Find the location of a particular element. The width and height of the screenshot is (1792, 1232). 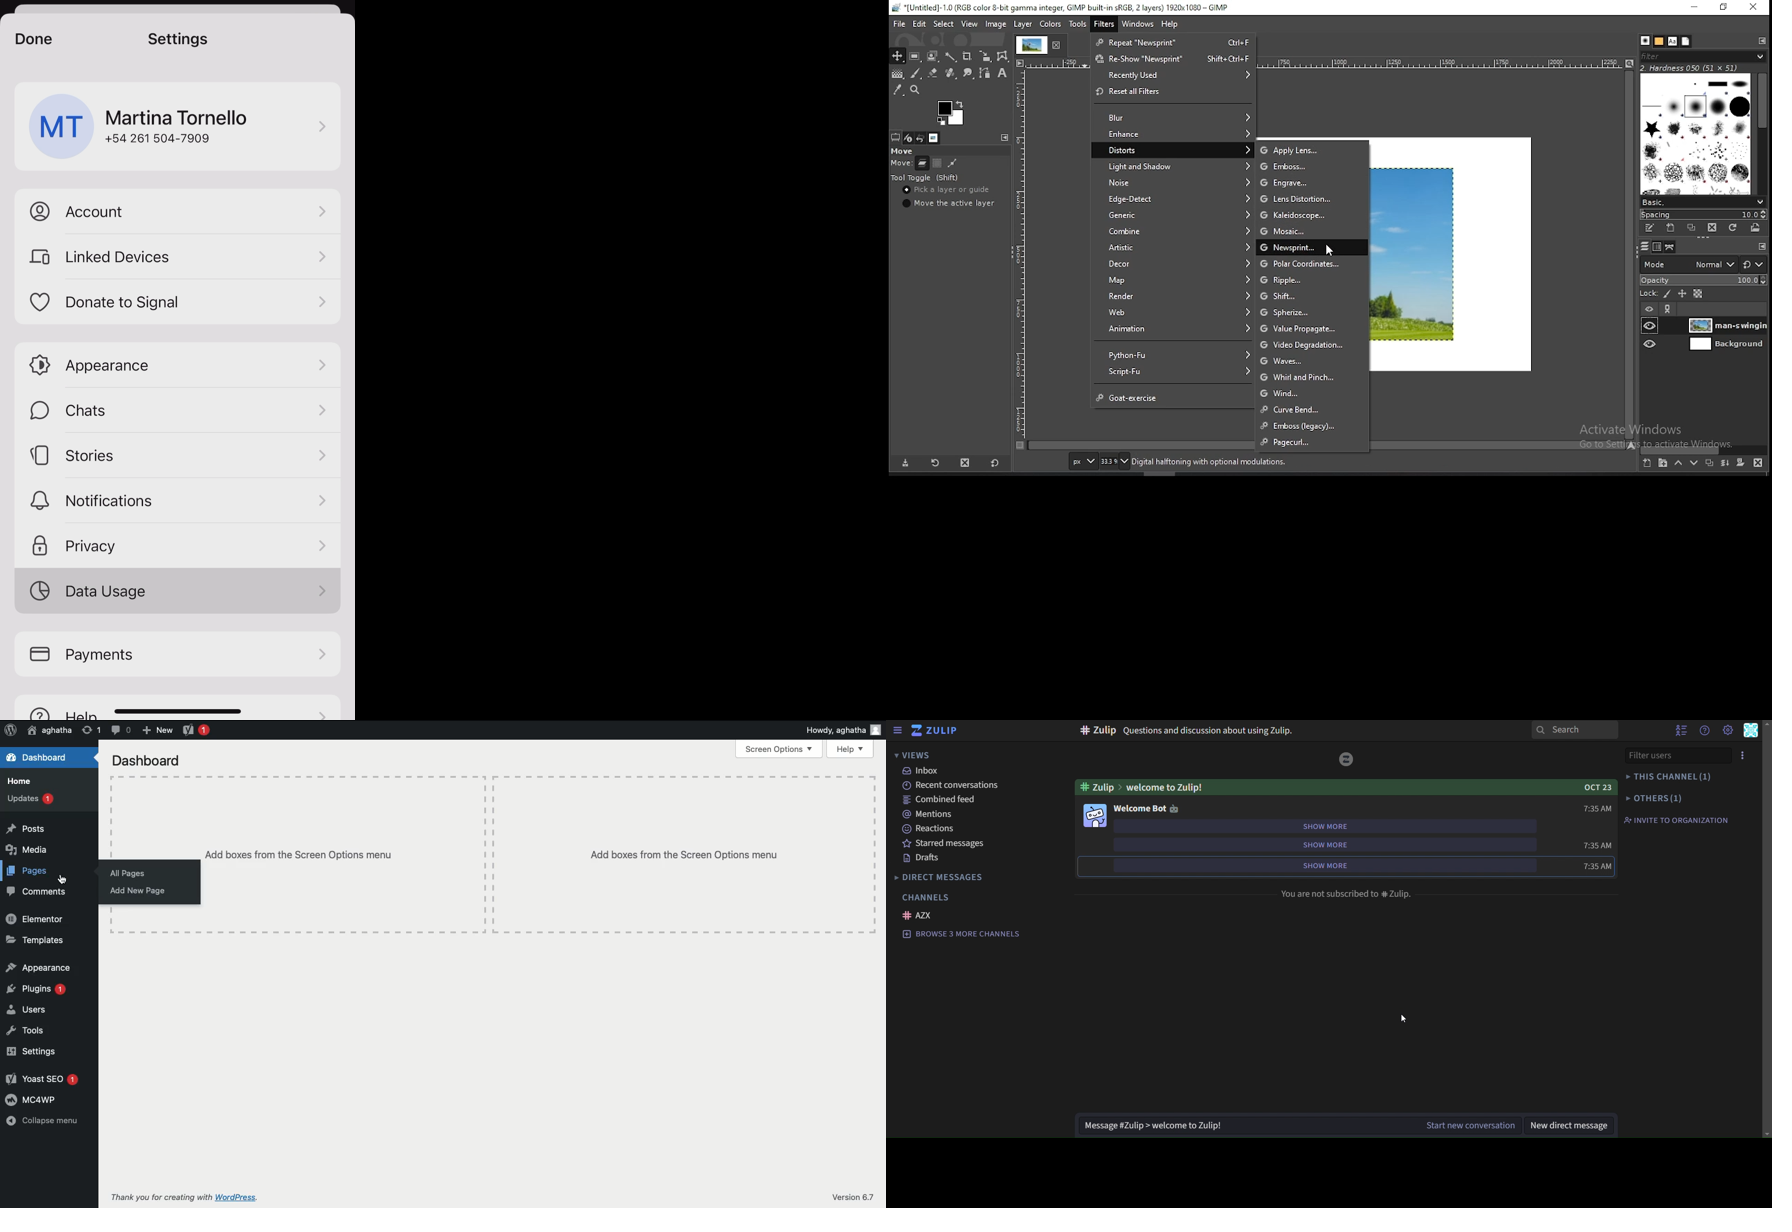

link is located at coordinates (1668, 309).